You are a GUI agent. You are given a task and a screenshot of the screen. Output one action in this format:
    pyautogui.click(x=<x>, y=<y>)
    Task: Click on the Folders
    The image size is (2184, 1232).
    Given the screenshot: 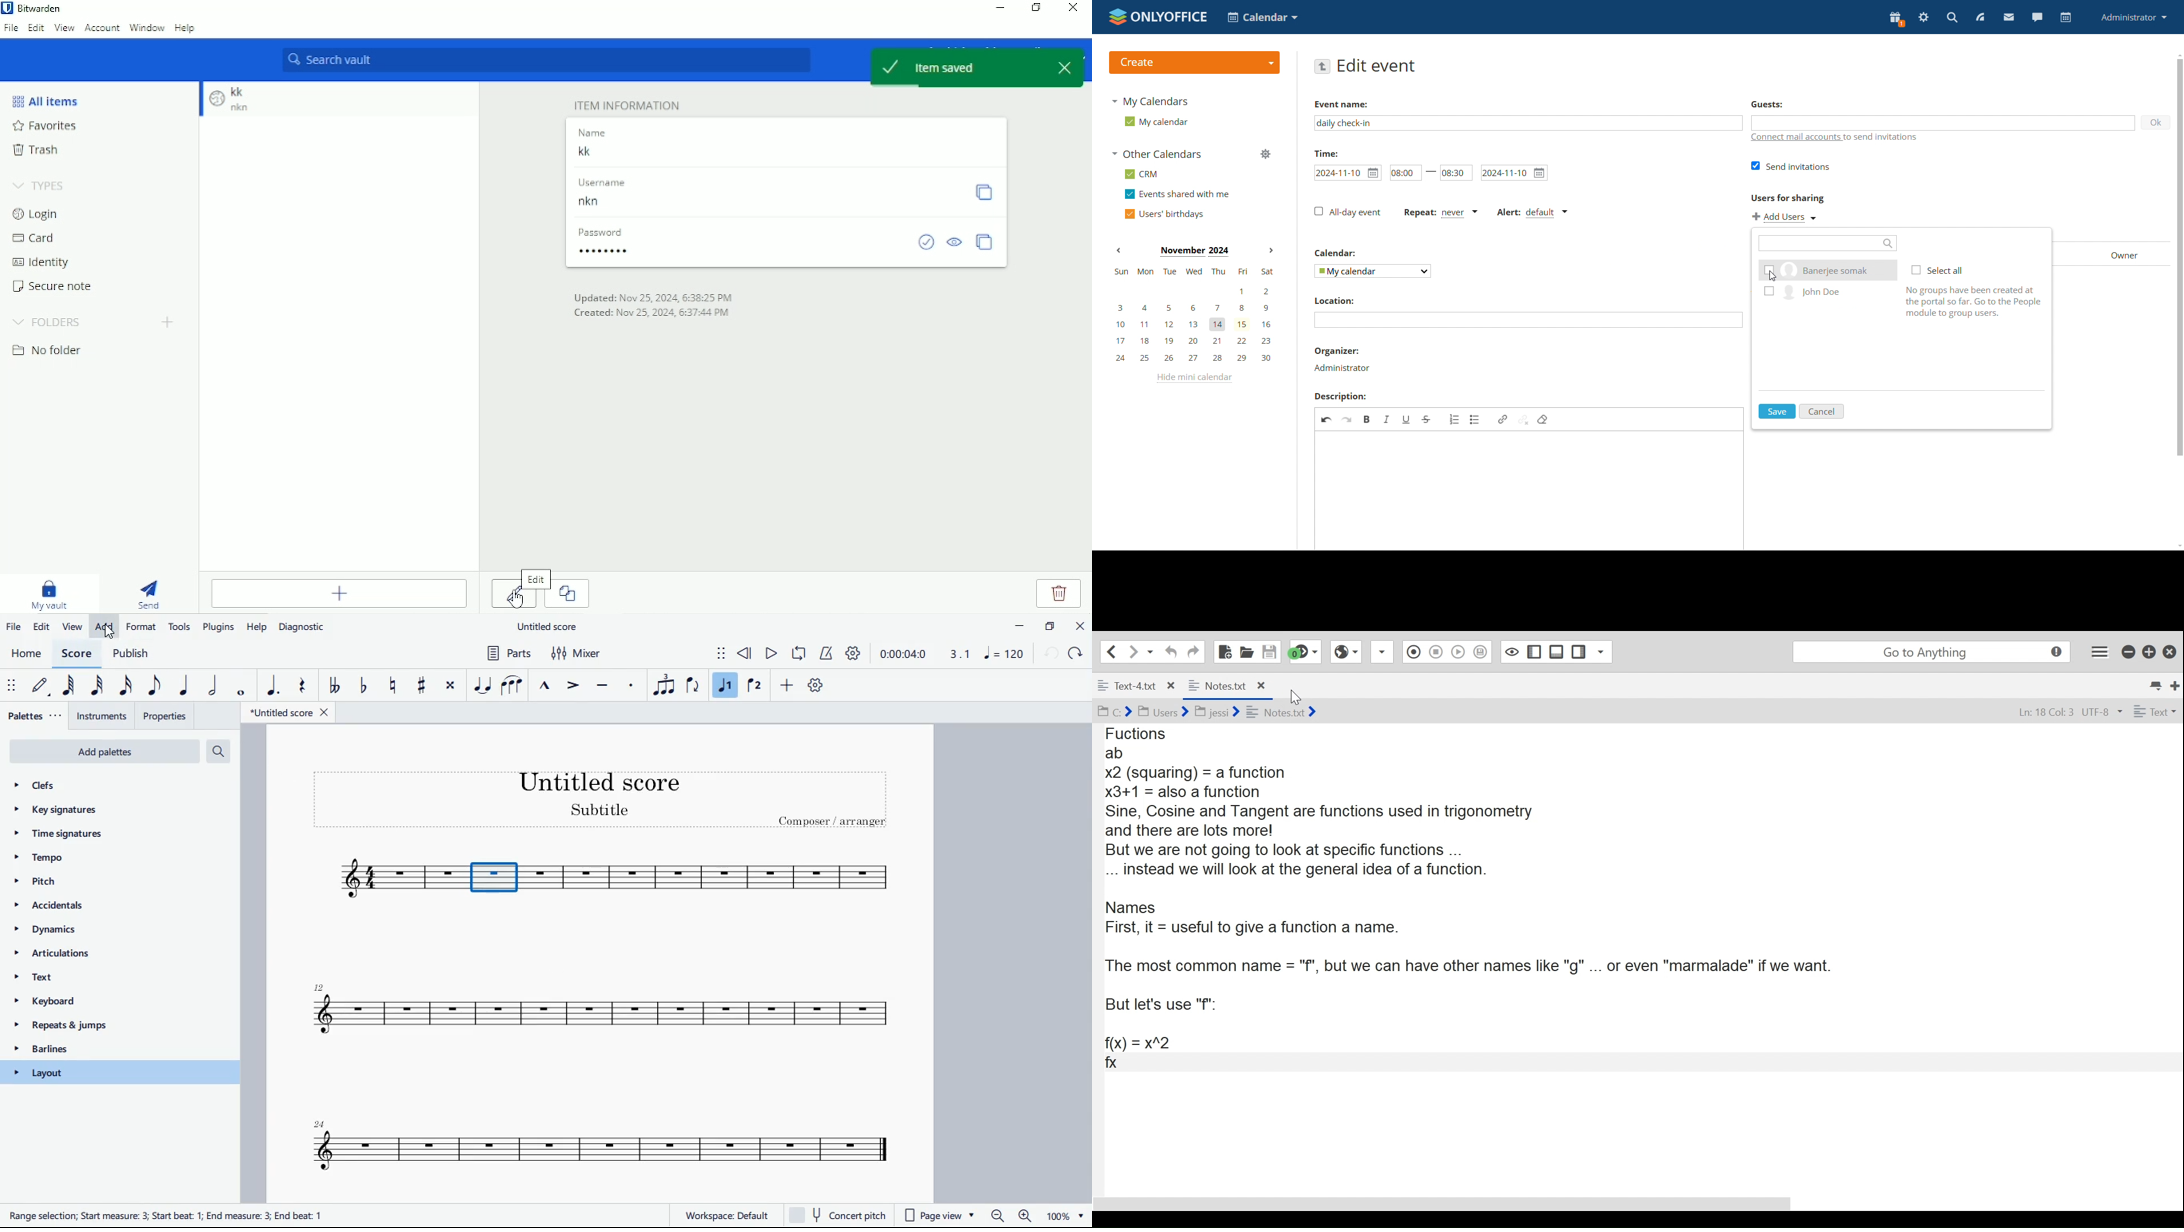 What is the action you would take?
    pyautogui.click(x=46, y=322)
    